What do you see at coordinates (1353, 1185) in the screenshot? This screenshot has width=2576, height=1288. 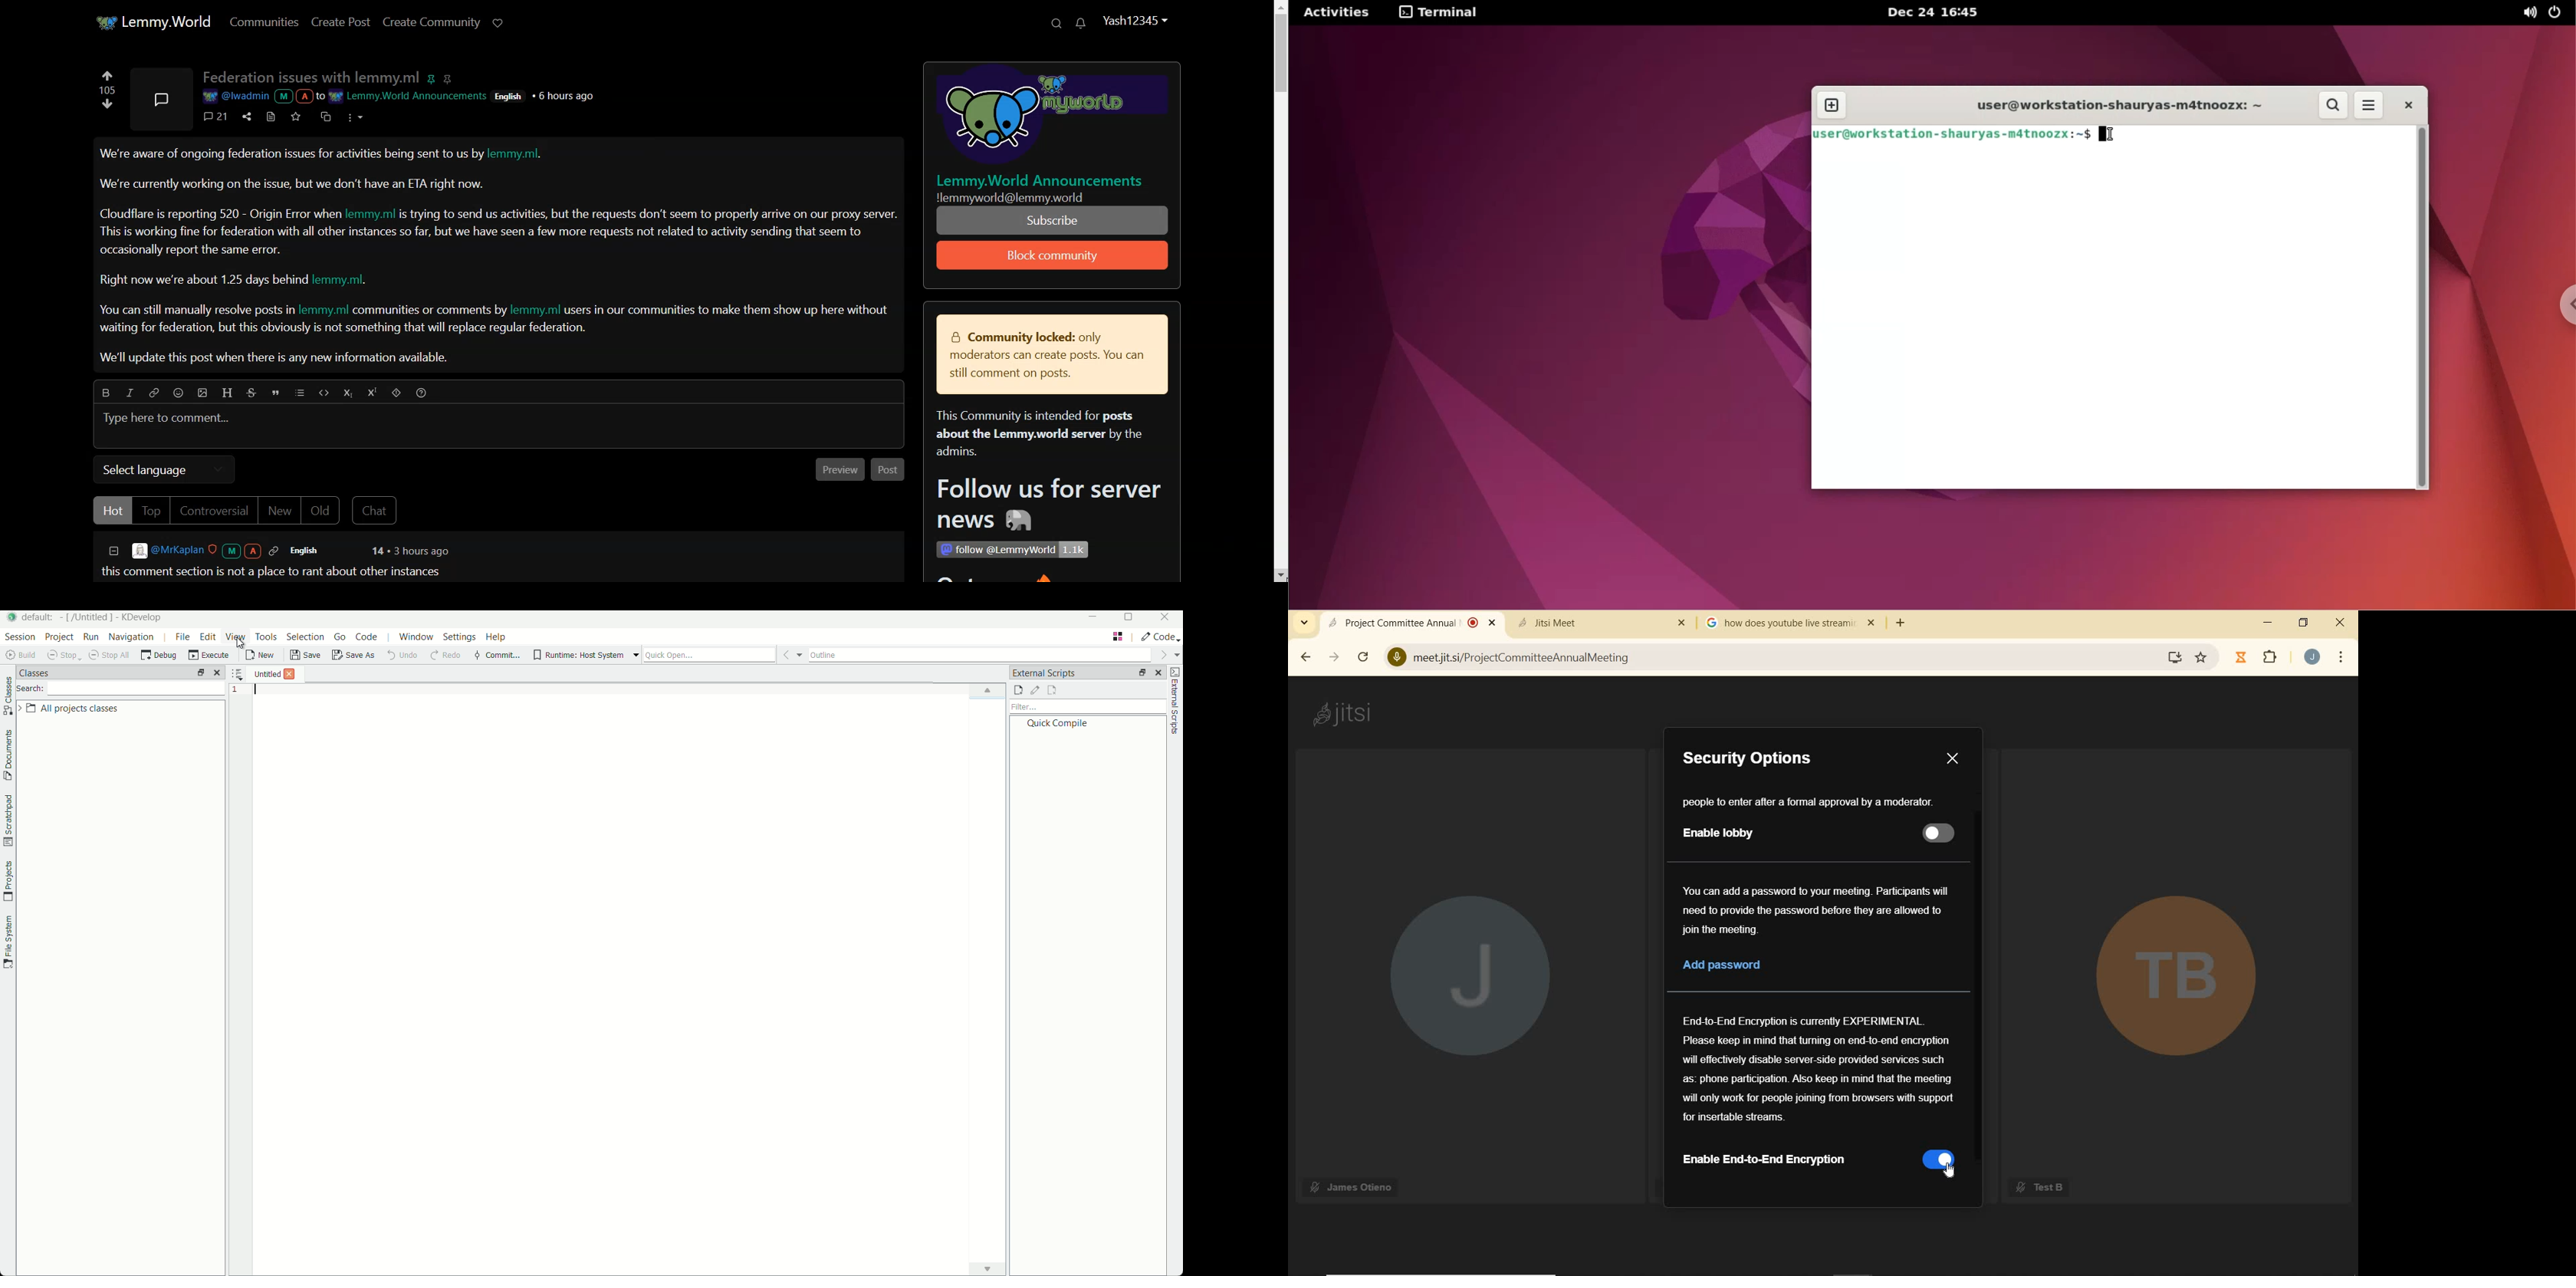 I see `James Otieno` at bounding box center [1353, 1185].